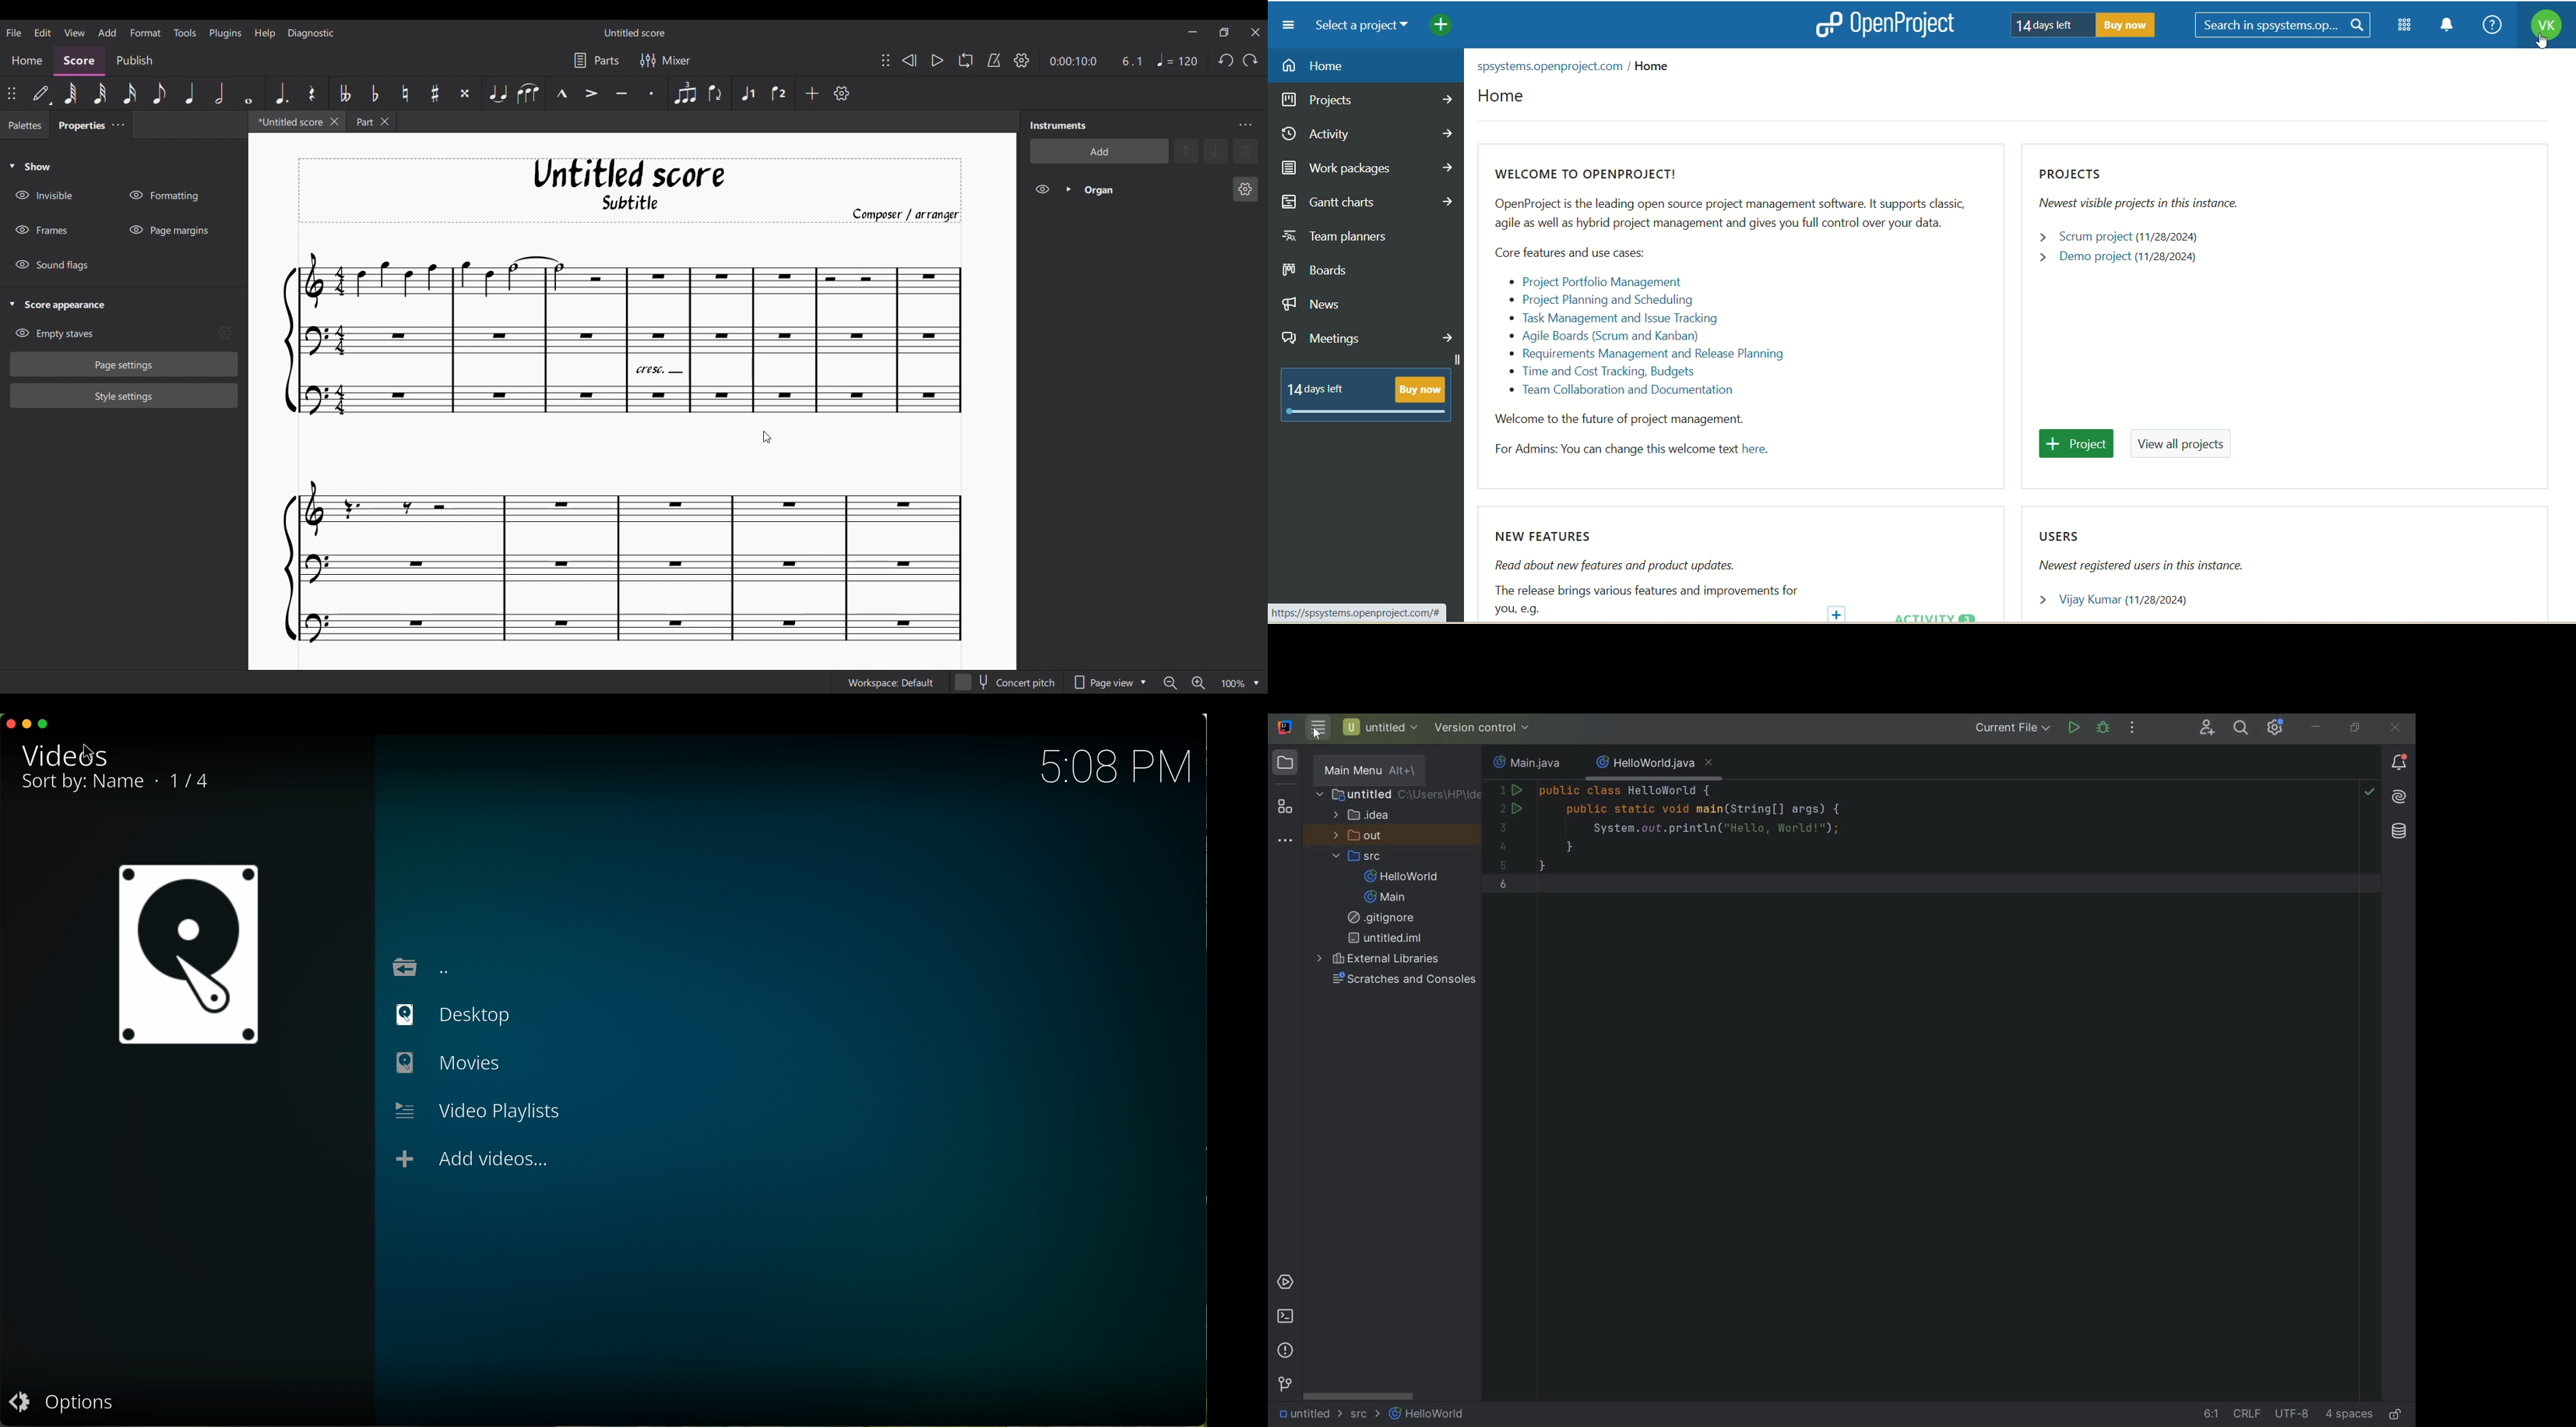 The image size is (2576, 1428). Describe the element at coordinates (748, 92) in the screenshot. I see `Voice 1` at that location.